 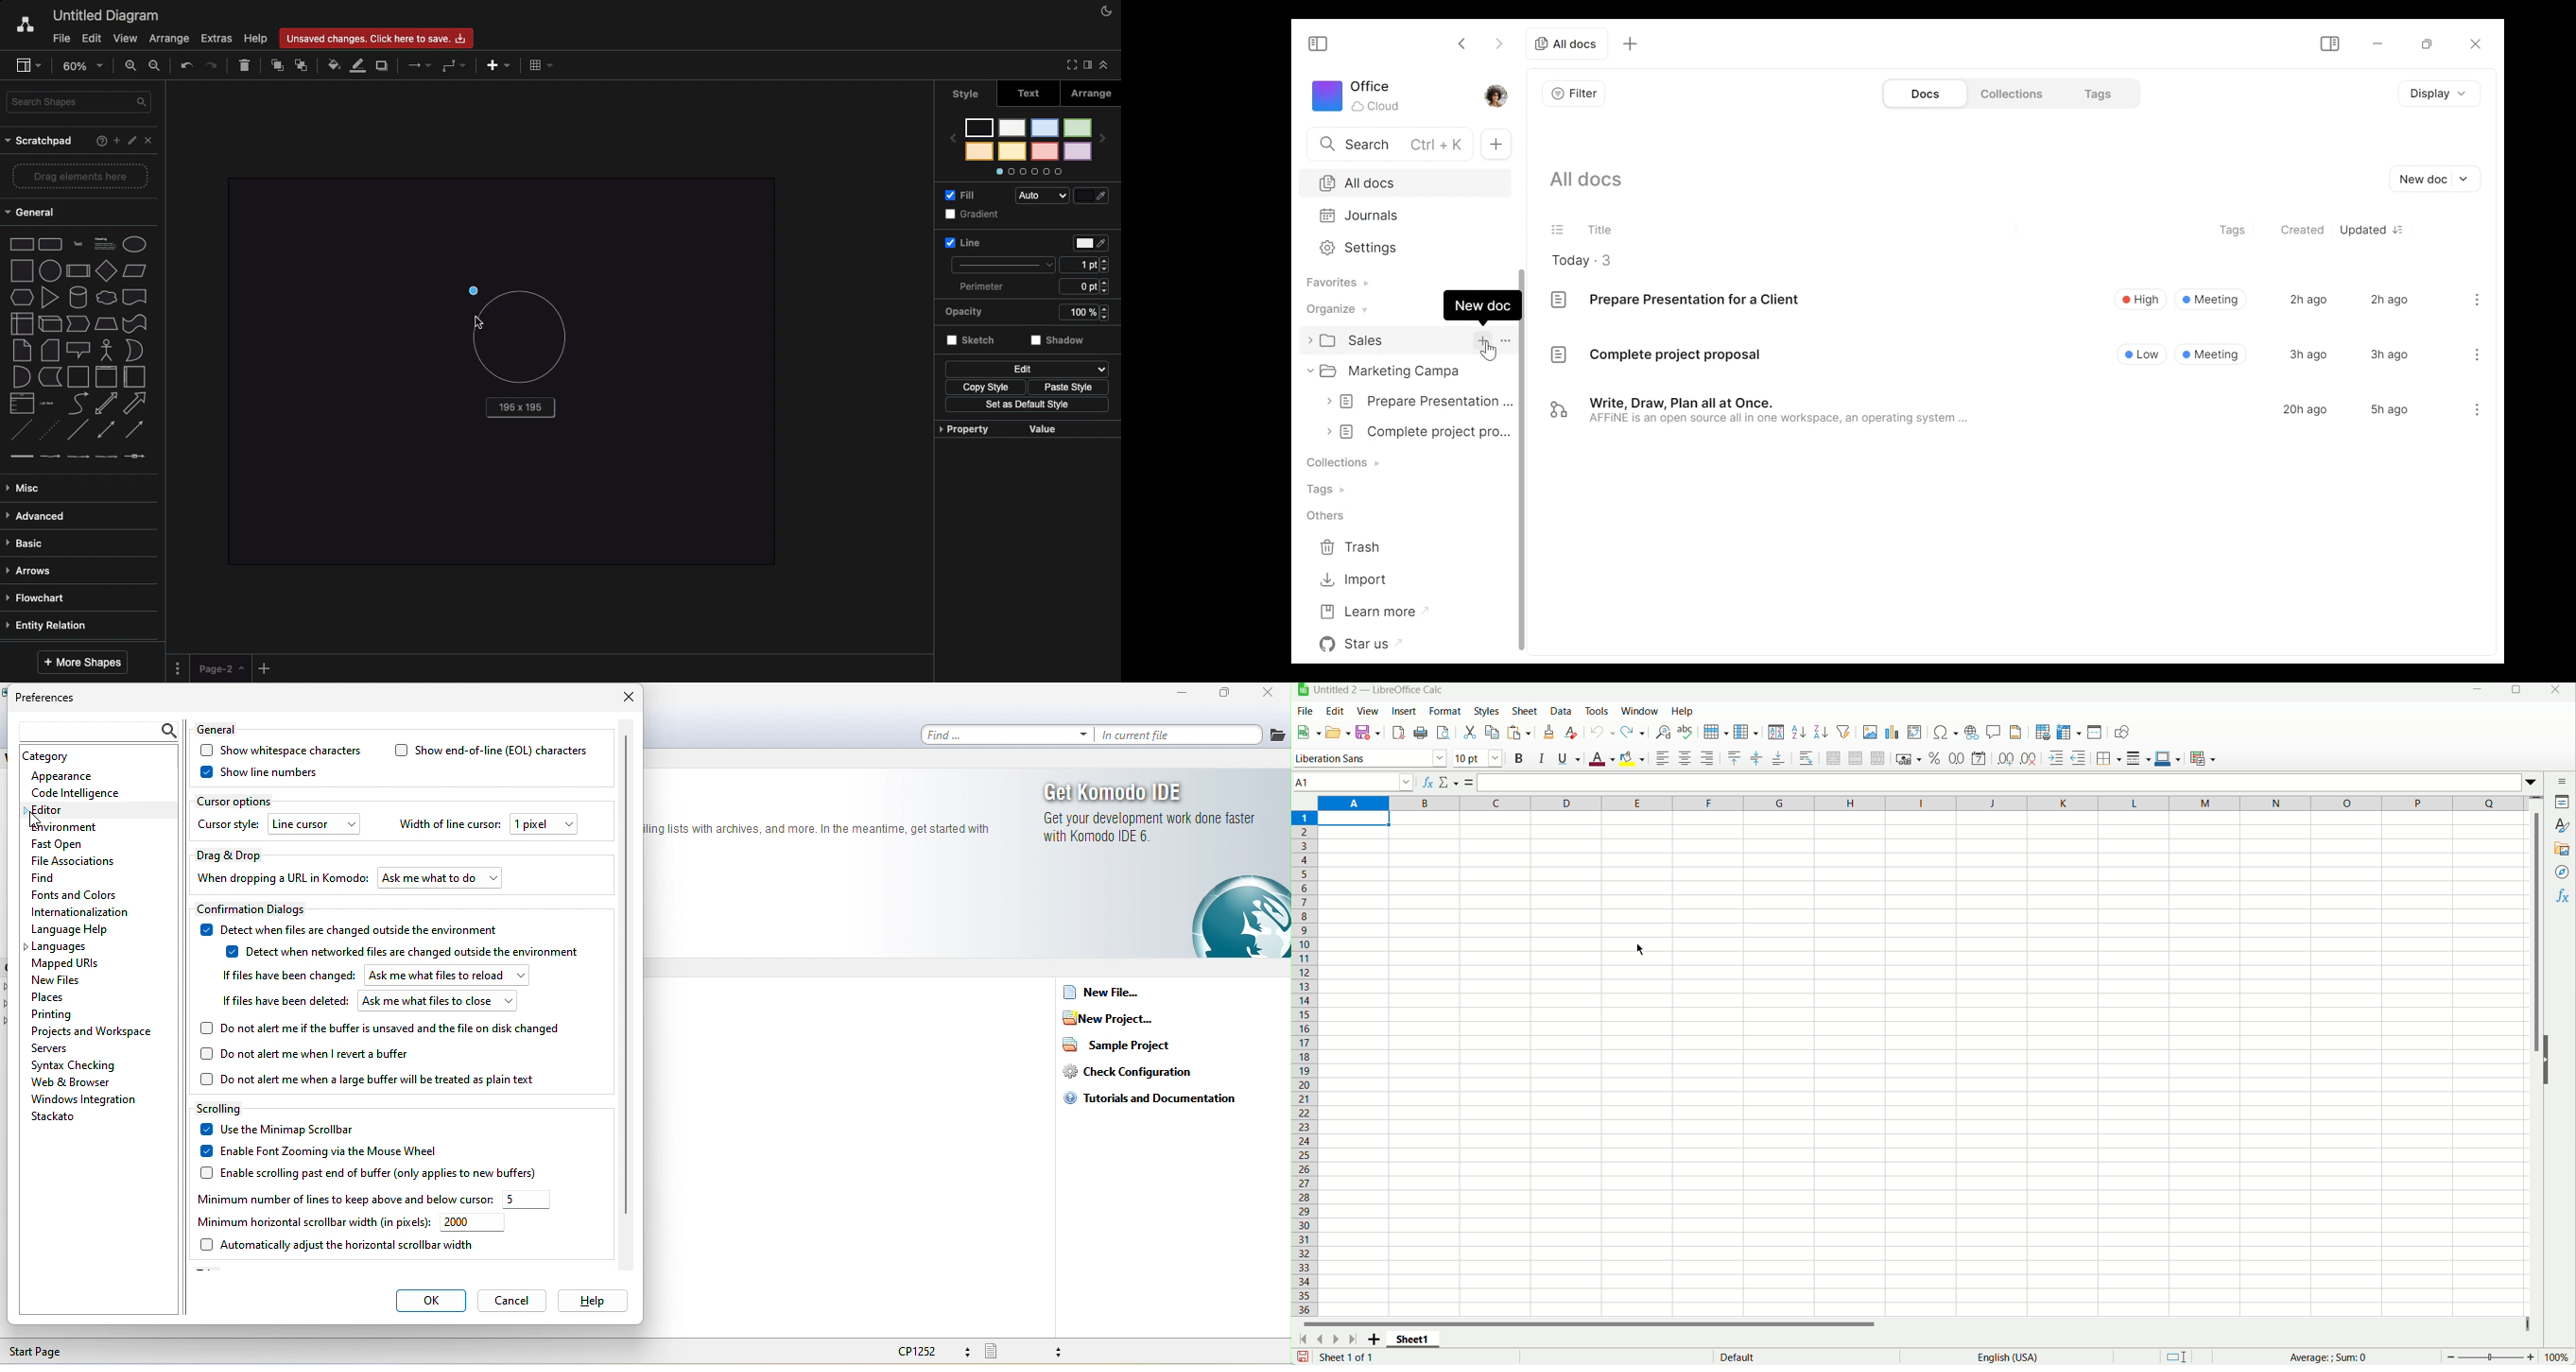 What do you see at coordinates (2004, 757) in the screenshot?
I see `Add decimal place` at bounding box center [2004, 757].